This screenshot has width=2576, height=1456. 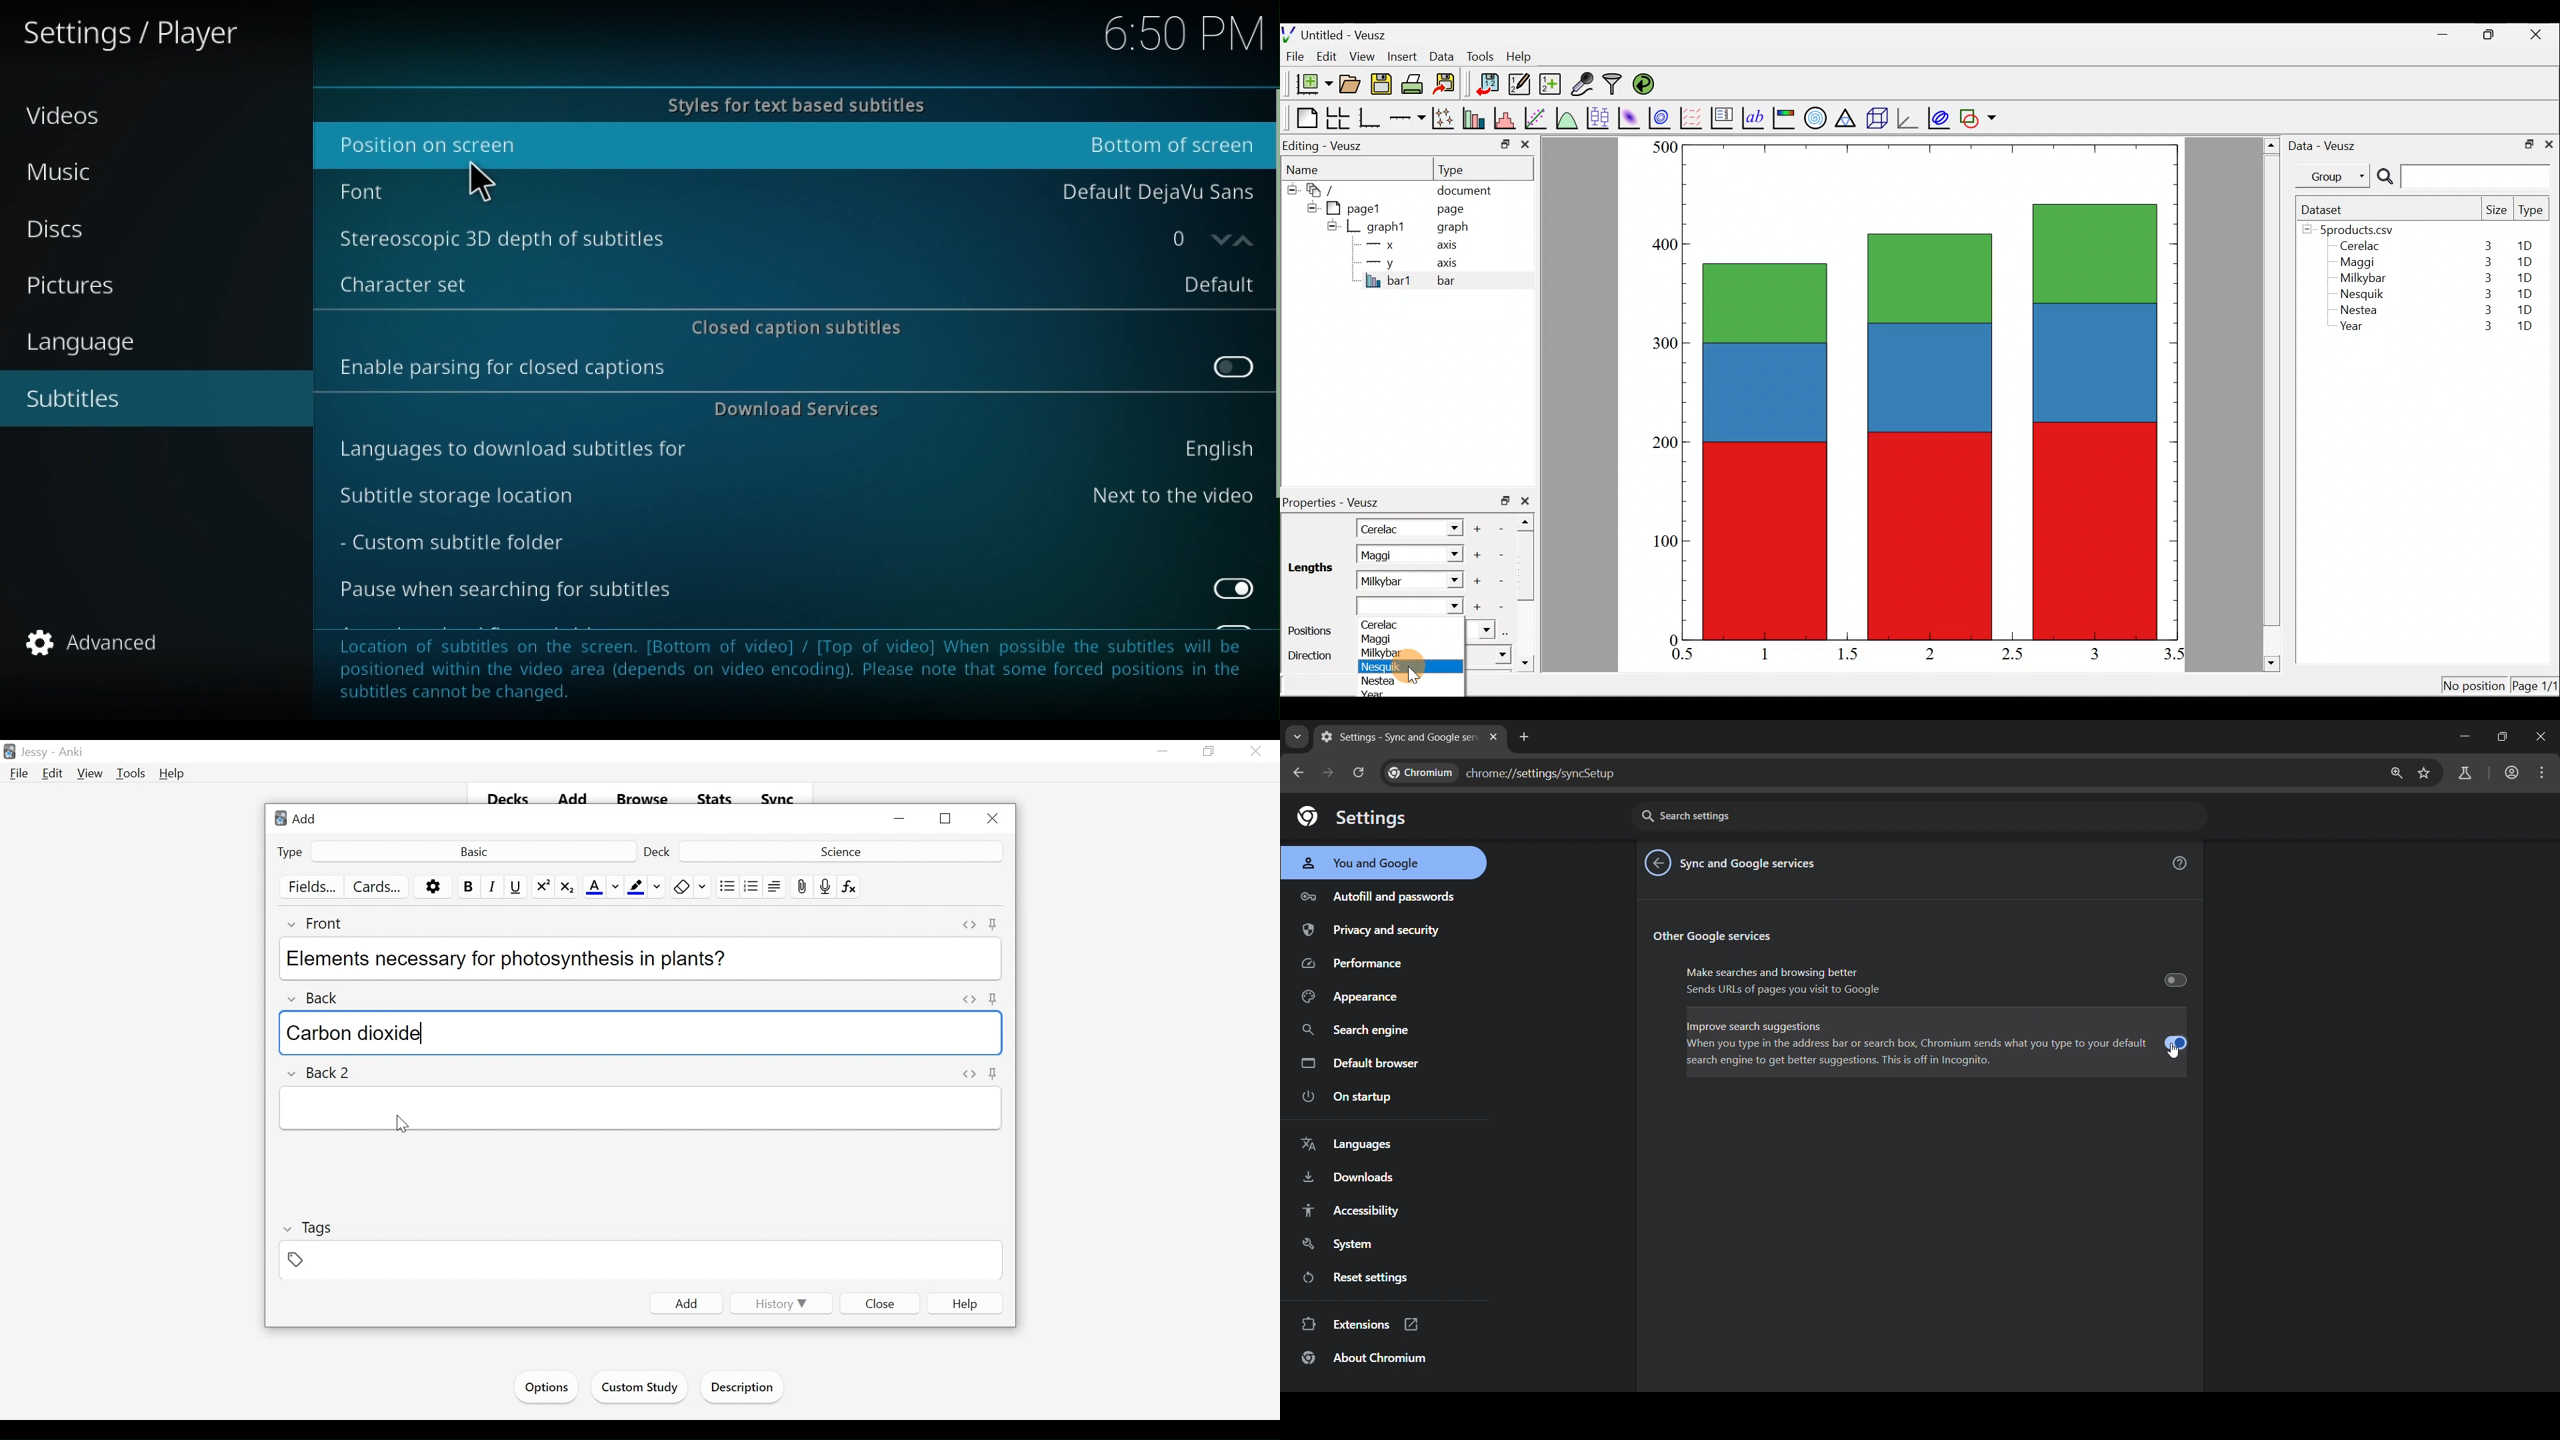 What do you see at coordinates (322, 995) in the screenshot?
I see `Back` at bounding box center [322, 995].